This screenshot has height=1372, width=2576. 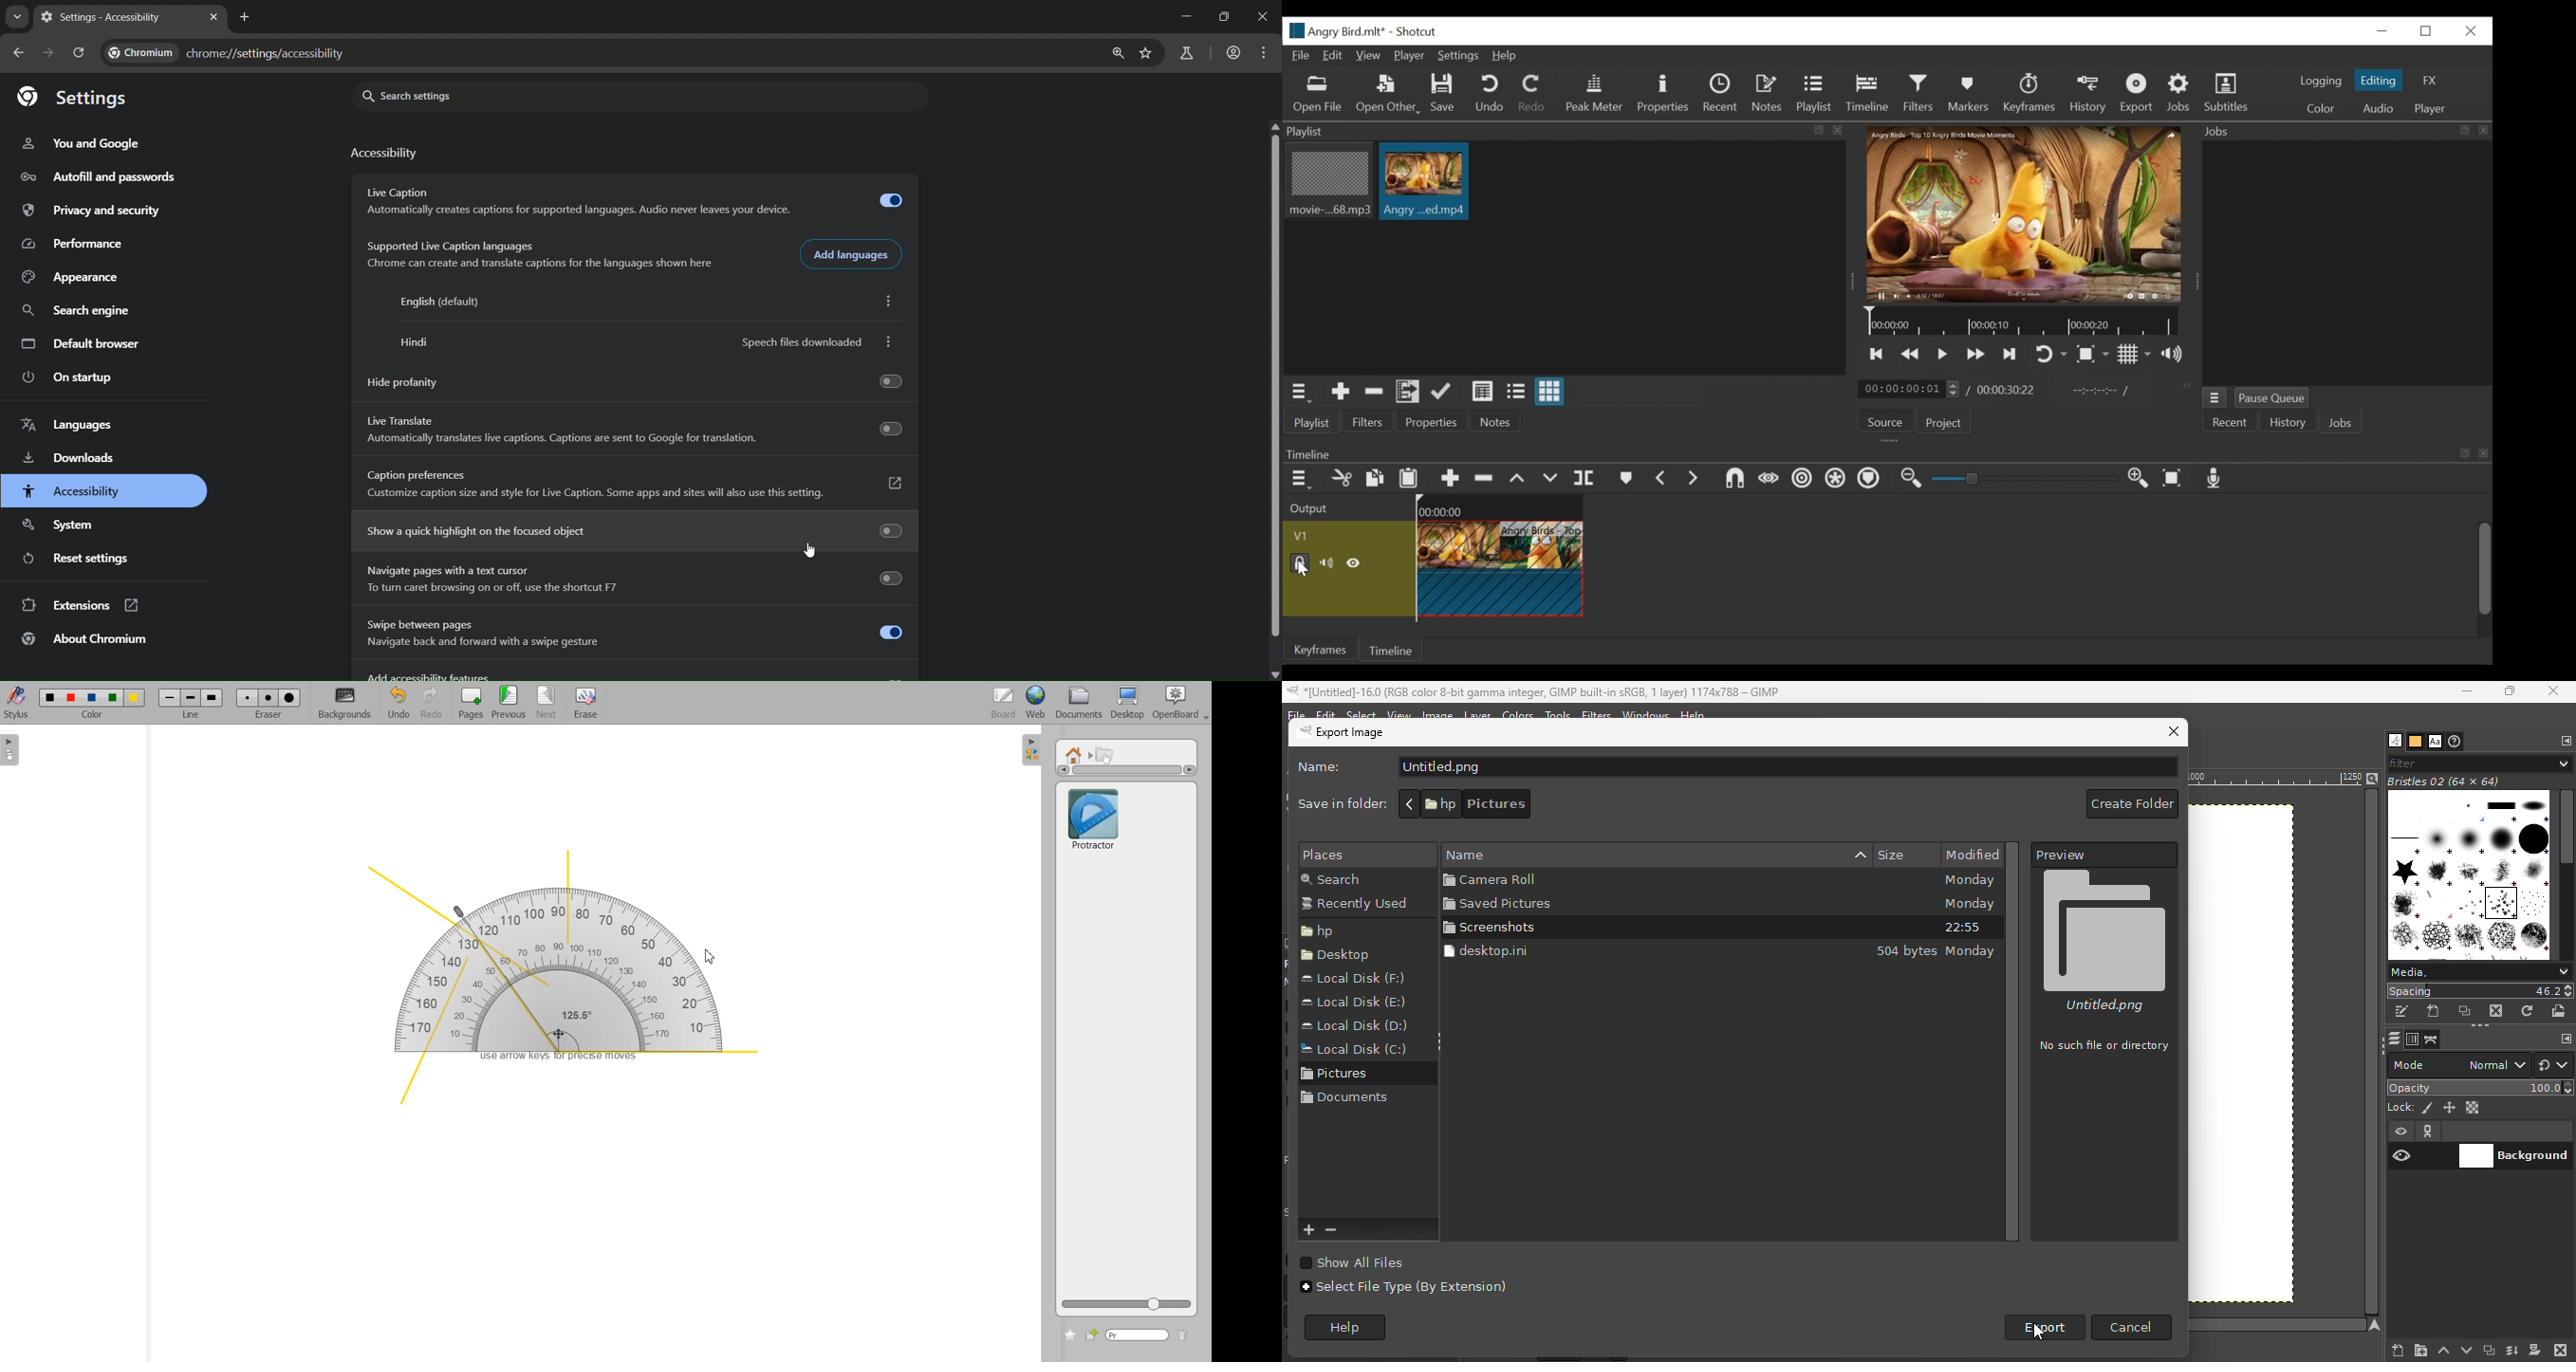 I want to click on Chromium, so click(x=142, y=53).